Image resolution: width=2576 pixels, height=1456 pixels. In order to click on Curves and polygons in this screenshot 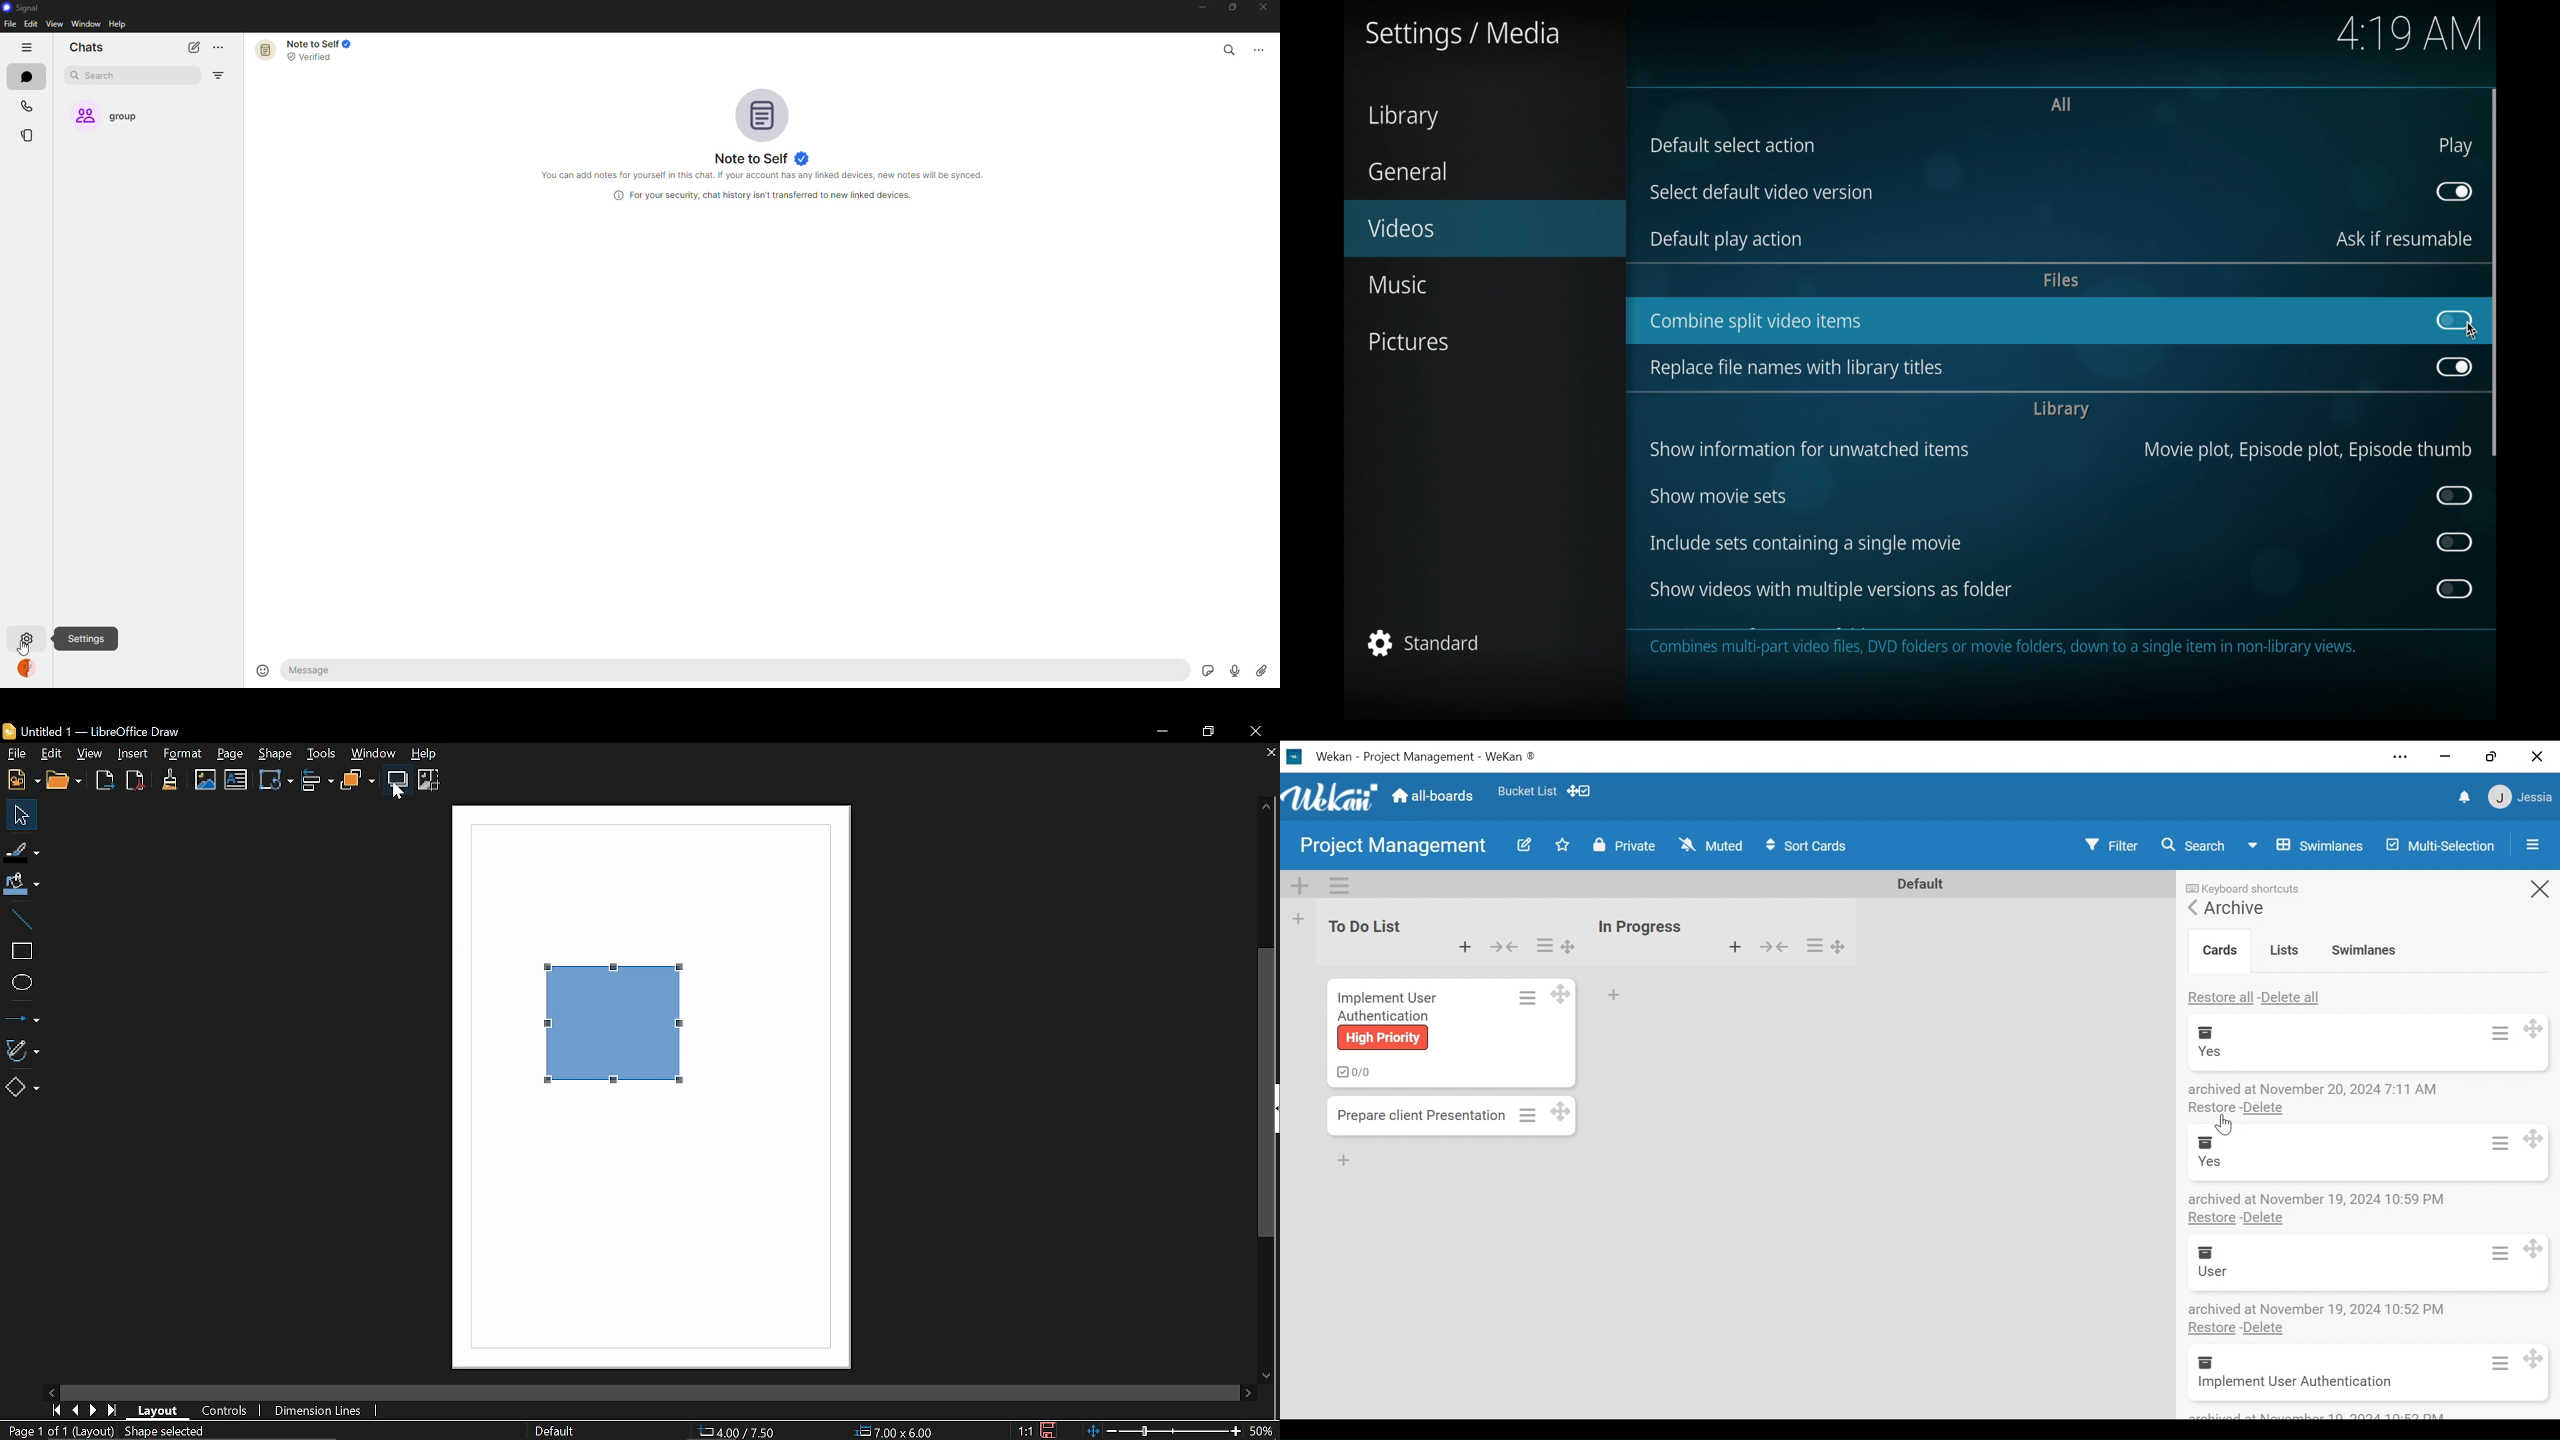, I will do `click(26, 1049)`.